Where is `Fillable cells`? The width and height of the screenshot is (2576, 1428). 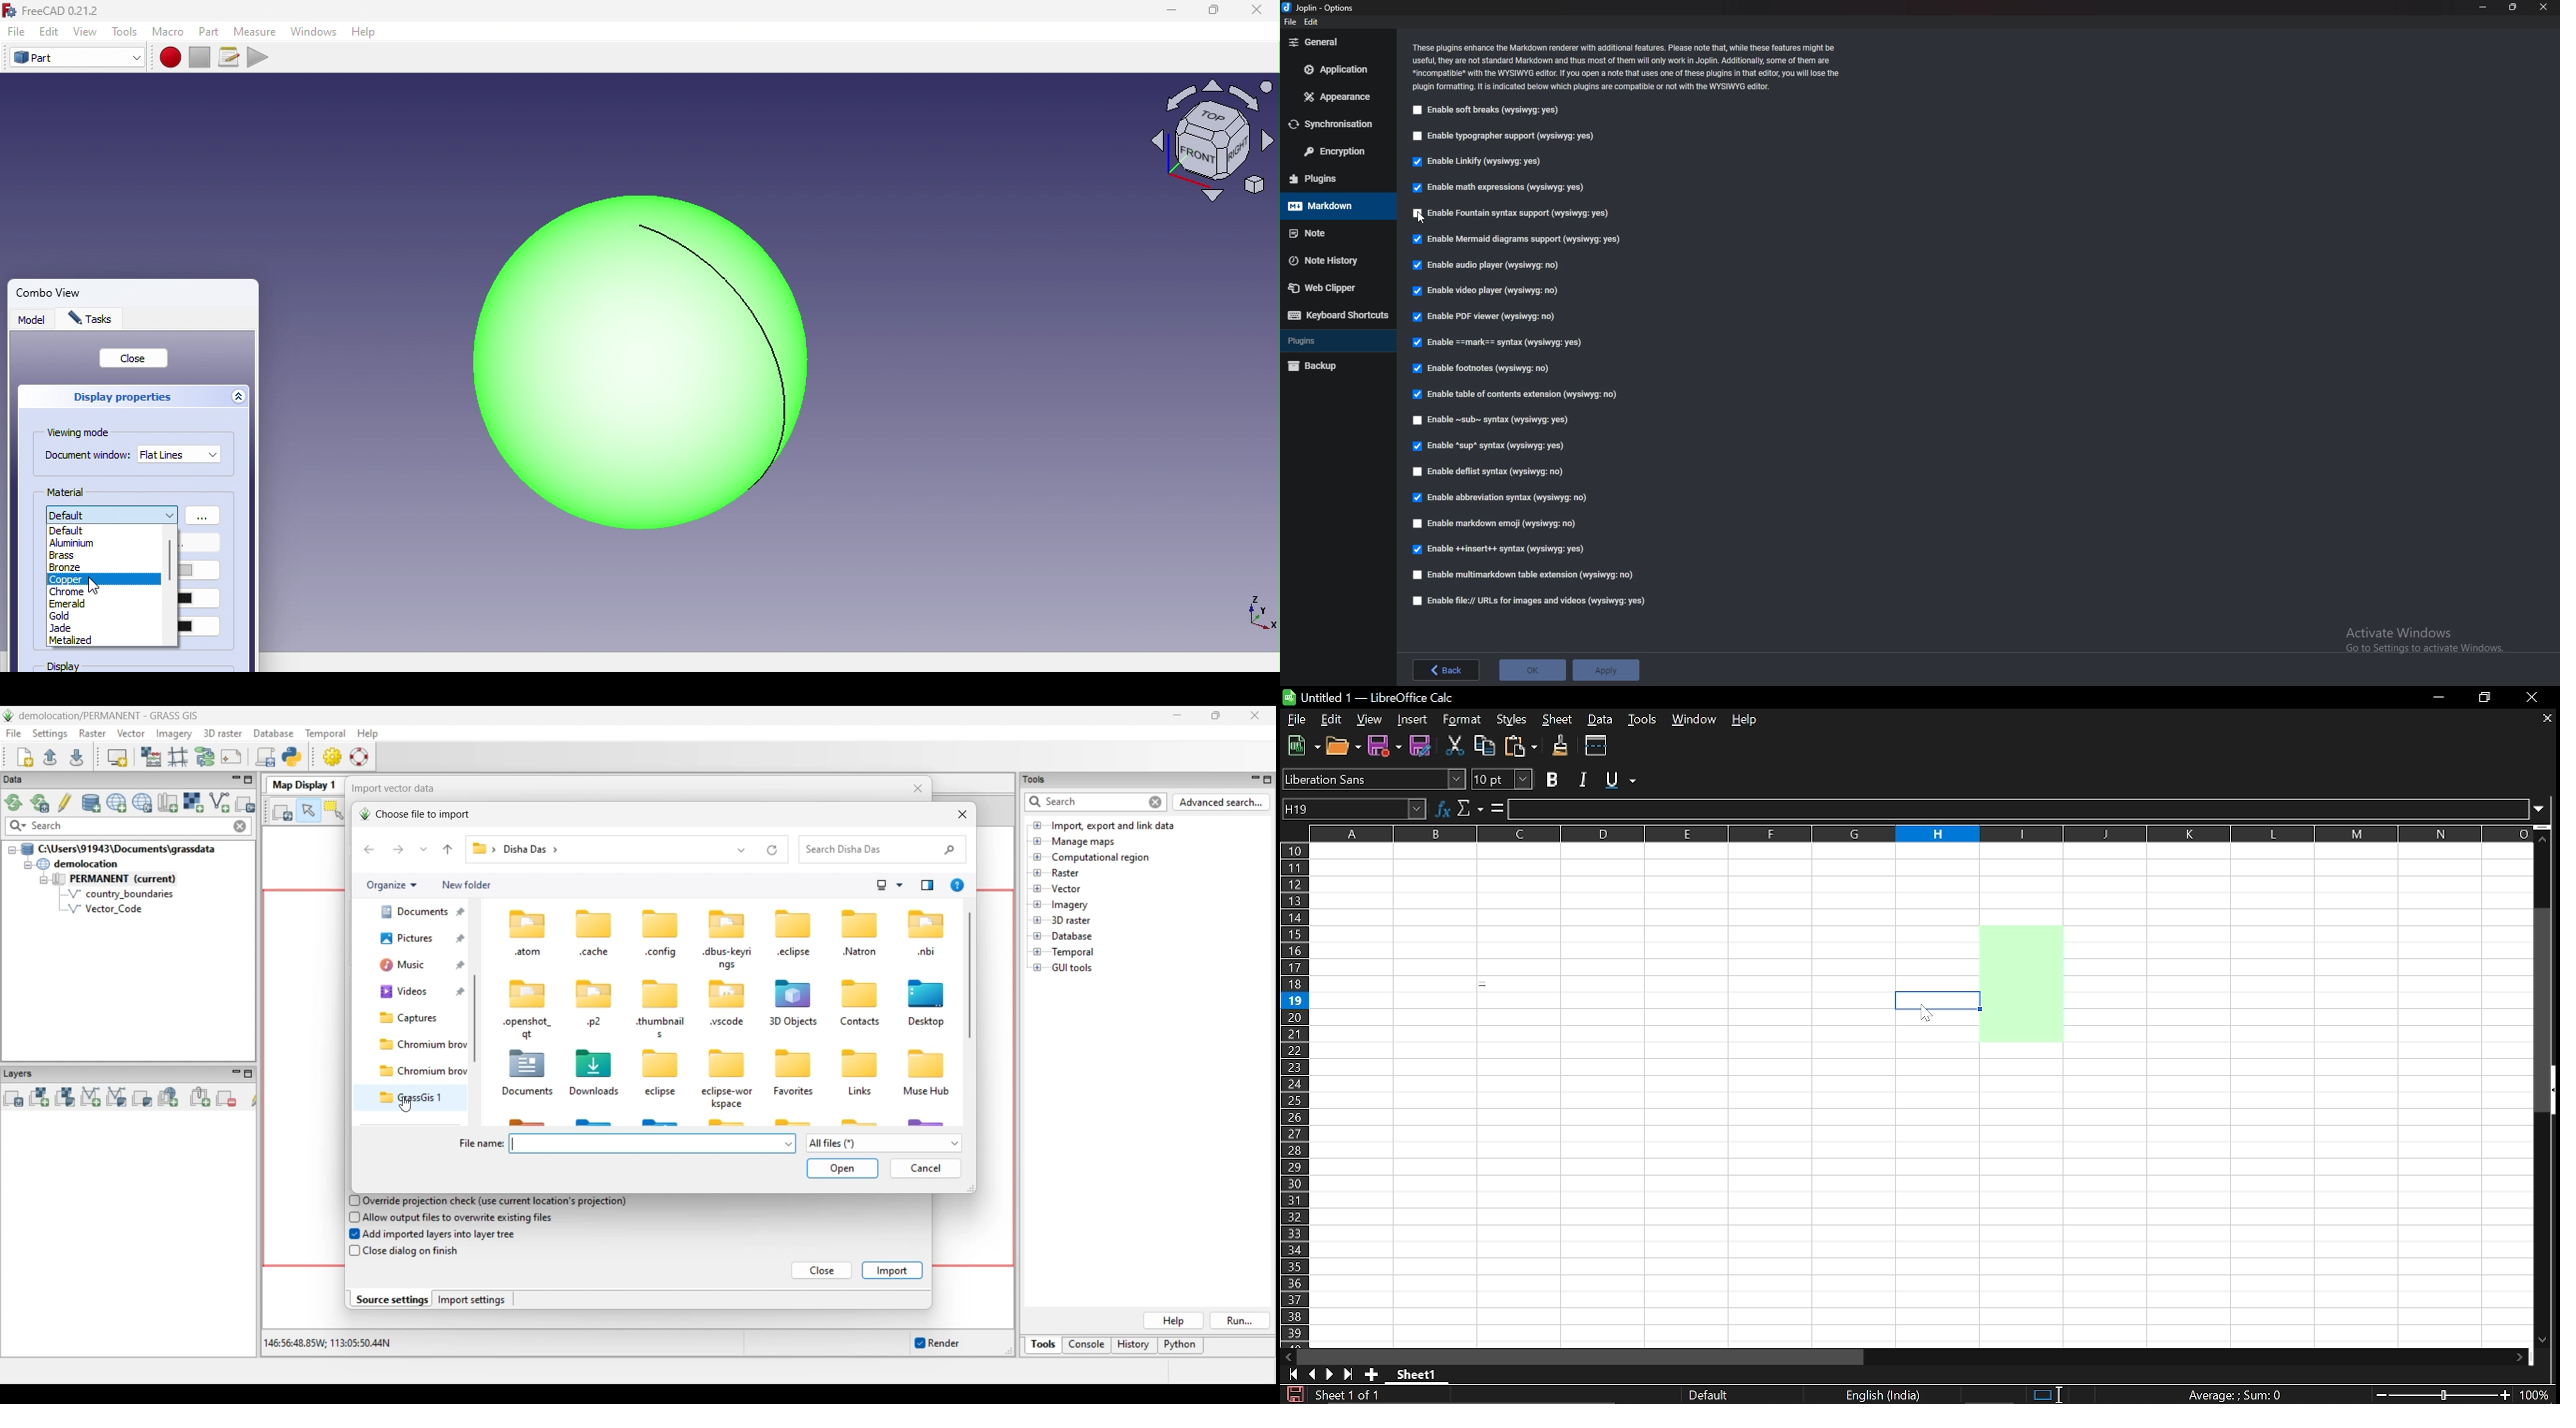 Fillable cells is located at coordinates (1641, 1038).